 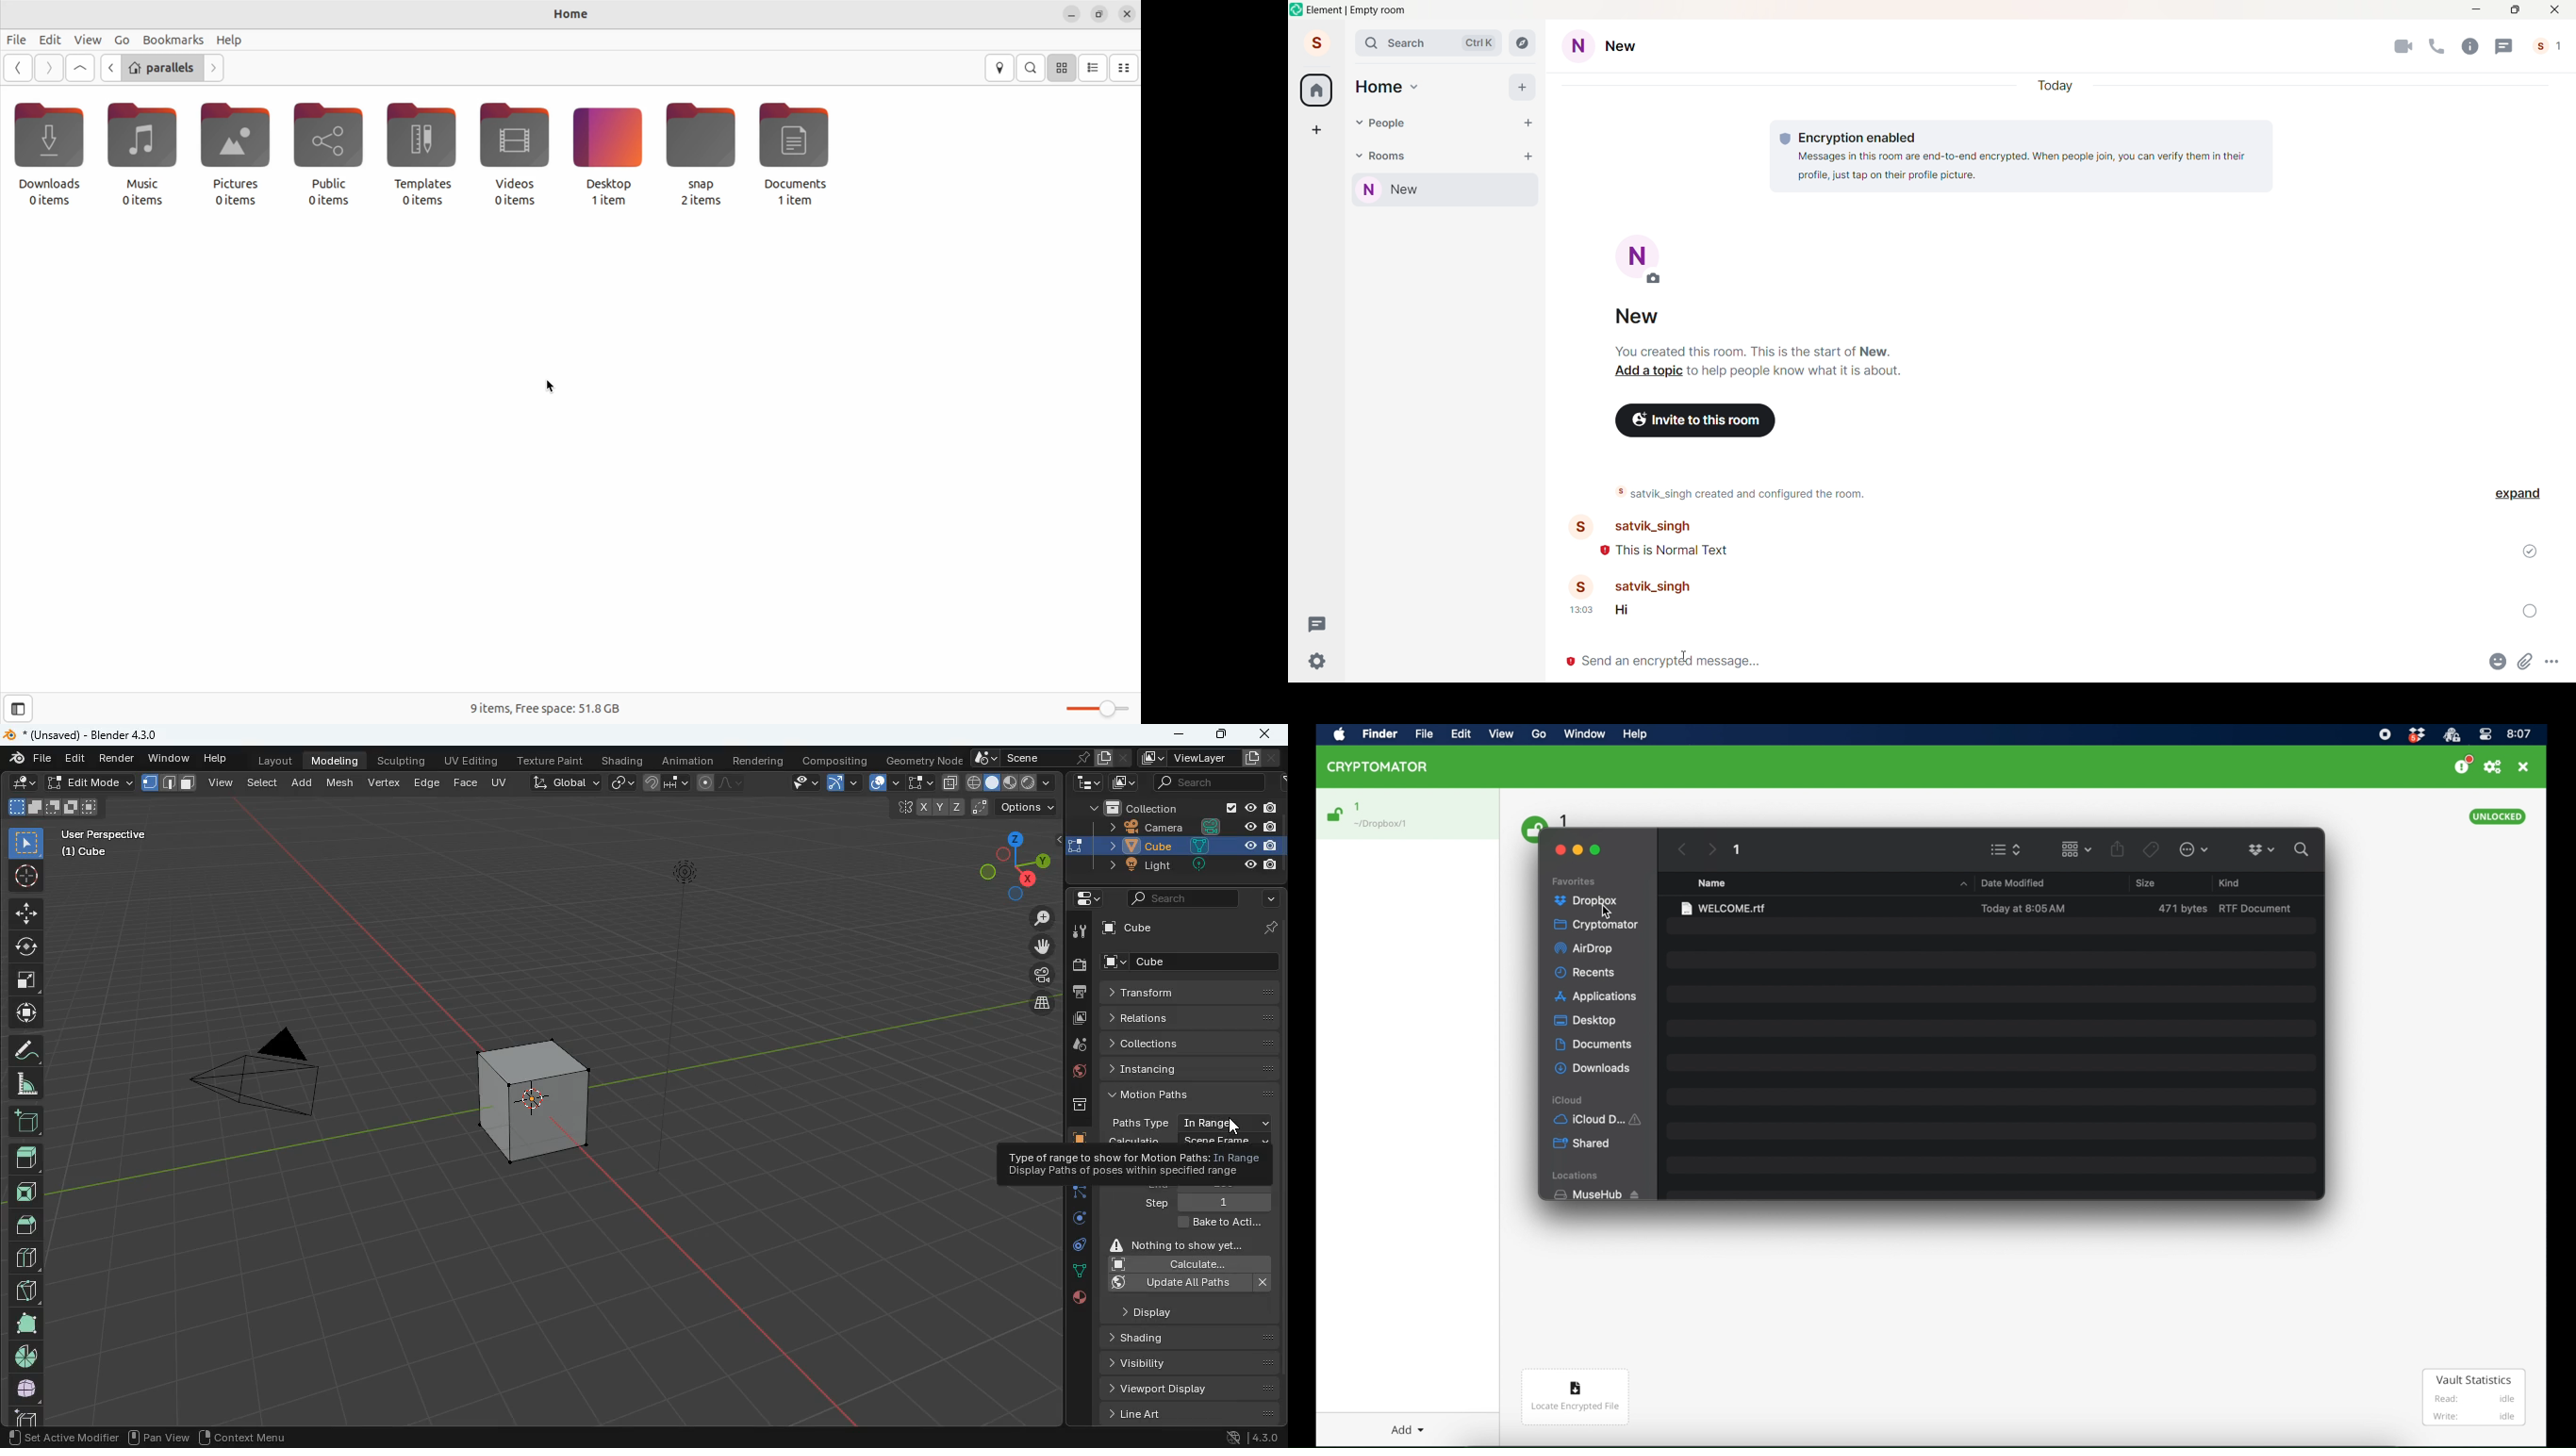 What do you see at coordinates (264, 781) in the screenshot?
I see `select` at bounding box center [264, 781].